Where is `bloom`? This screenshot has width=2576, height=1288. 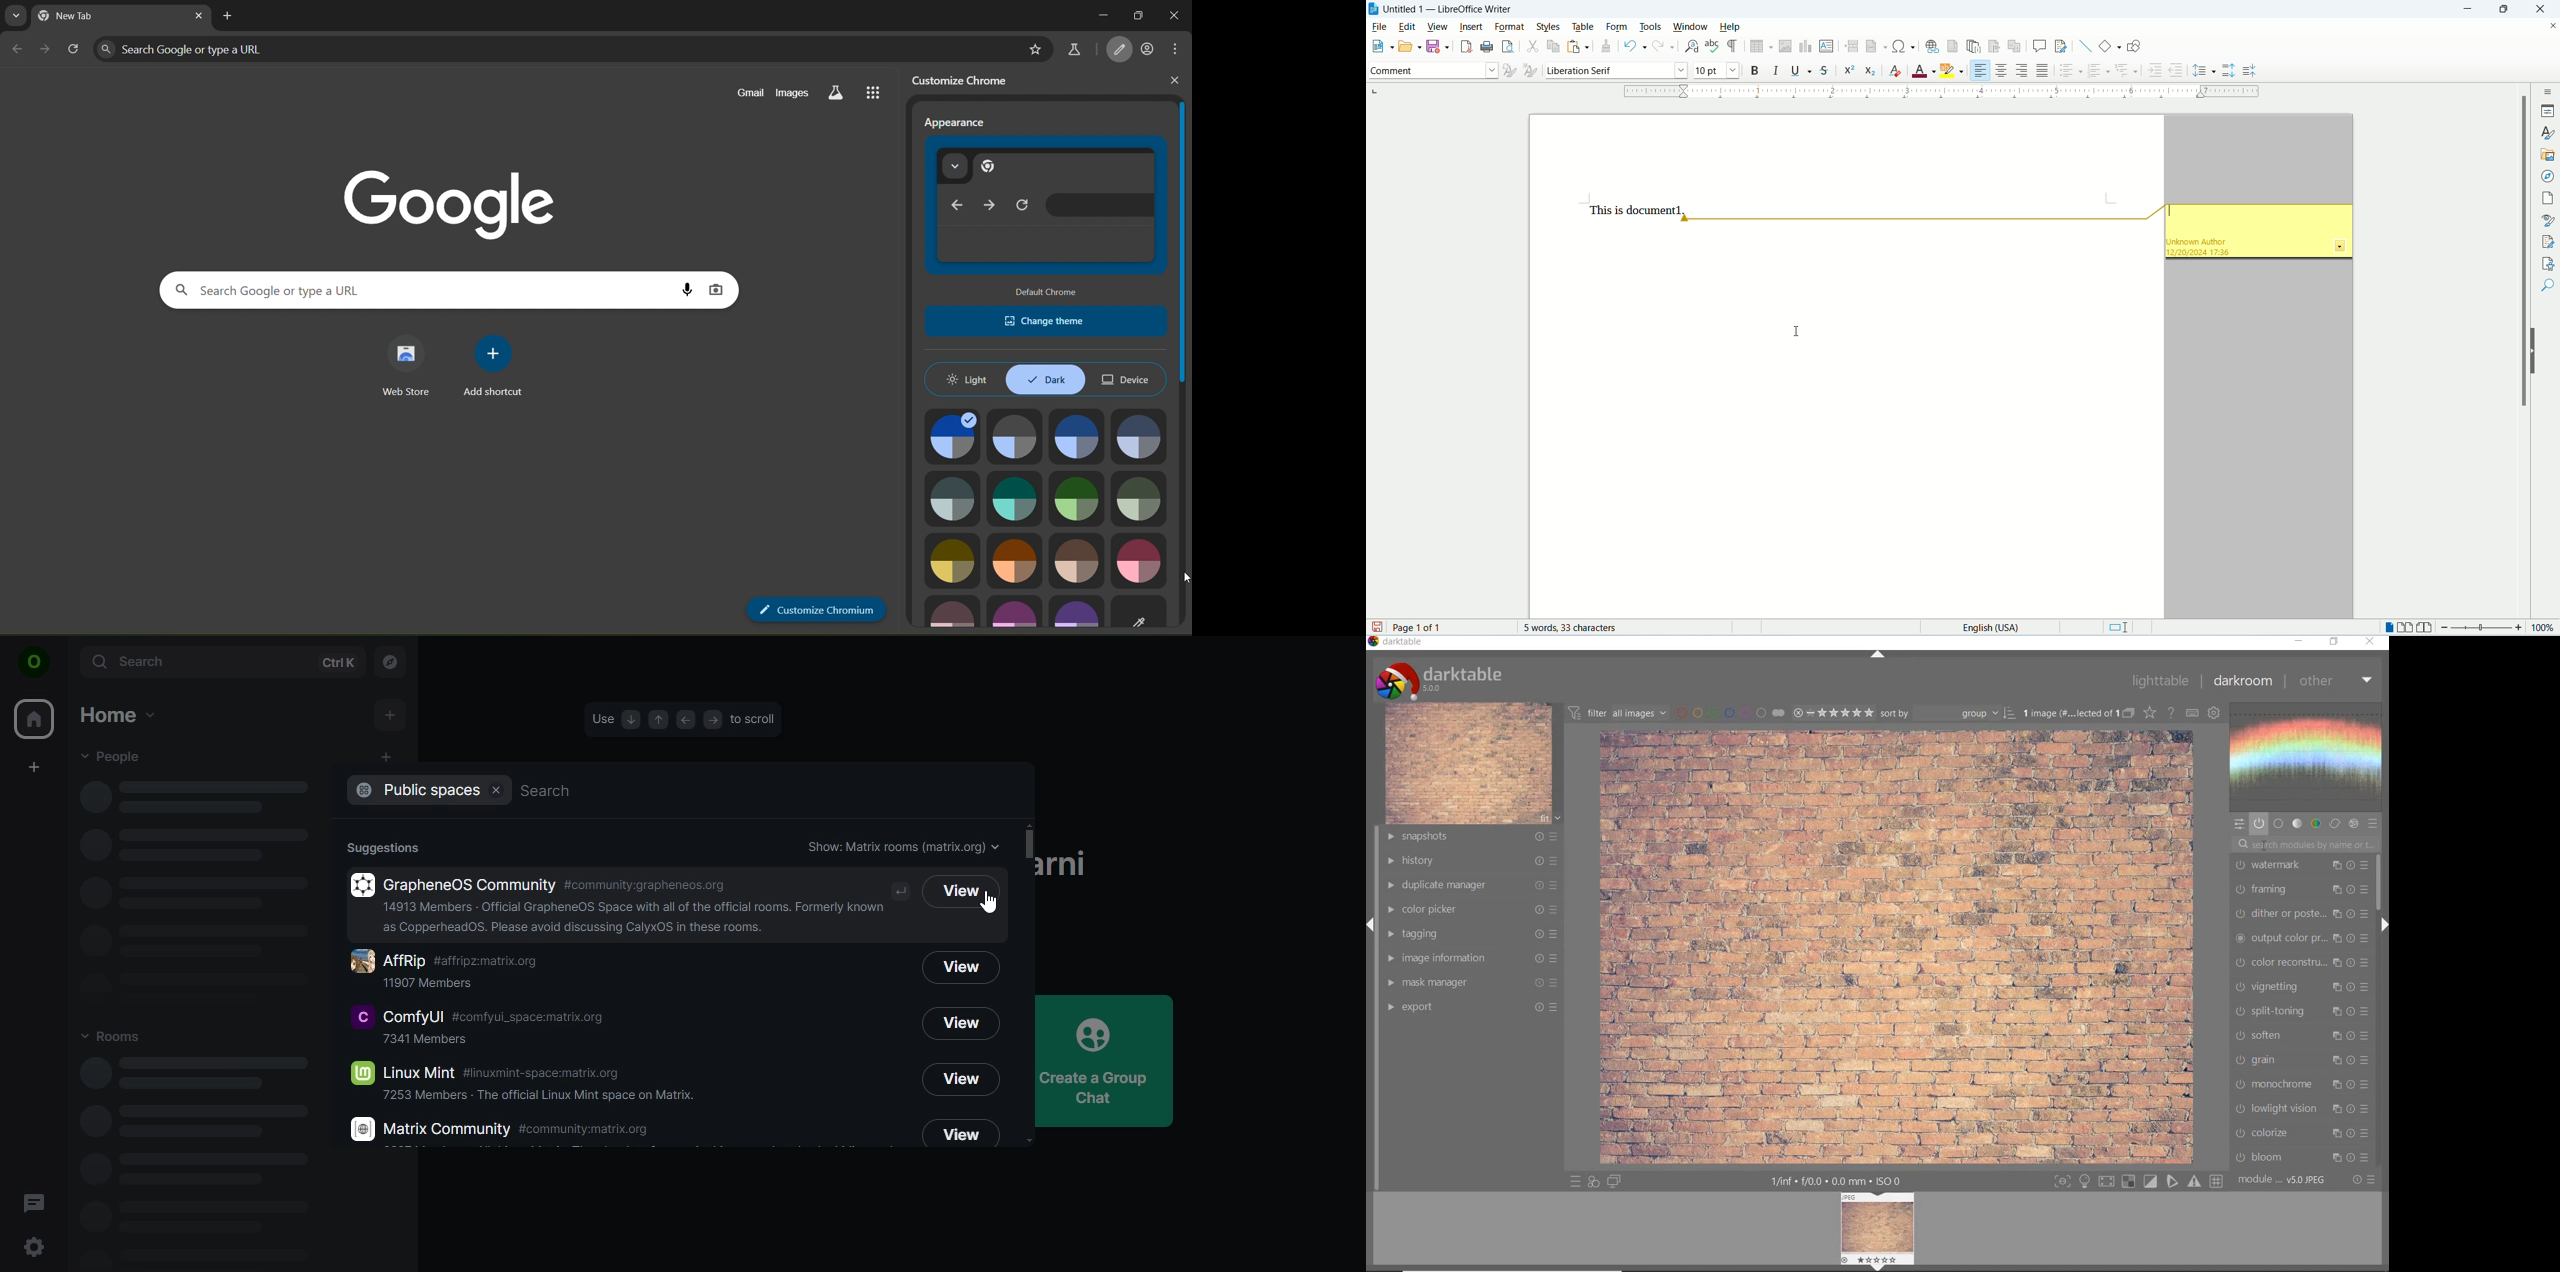 bloom is located at coordinates (2302, 1158).